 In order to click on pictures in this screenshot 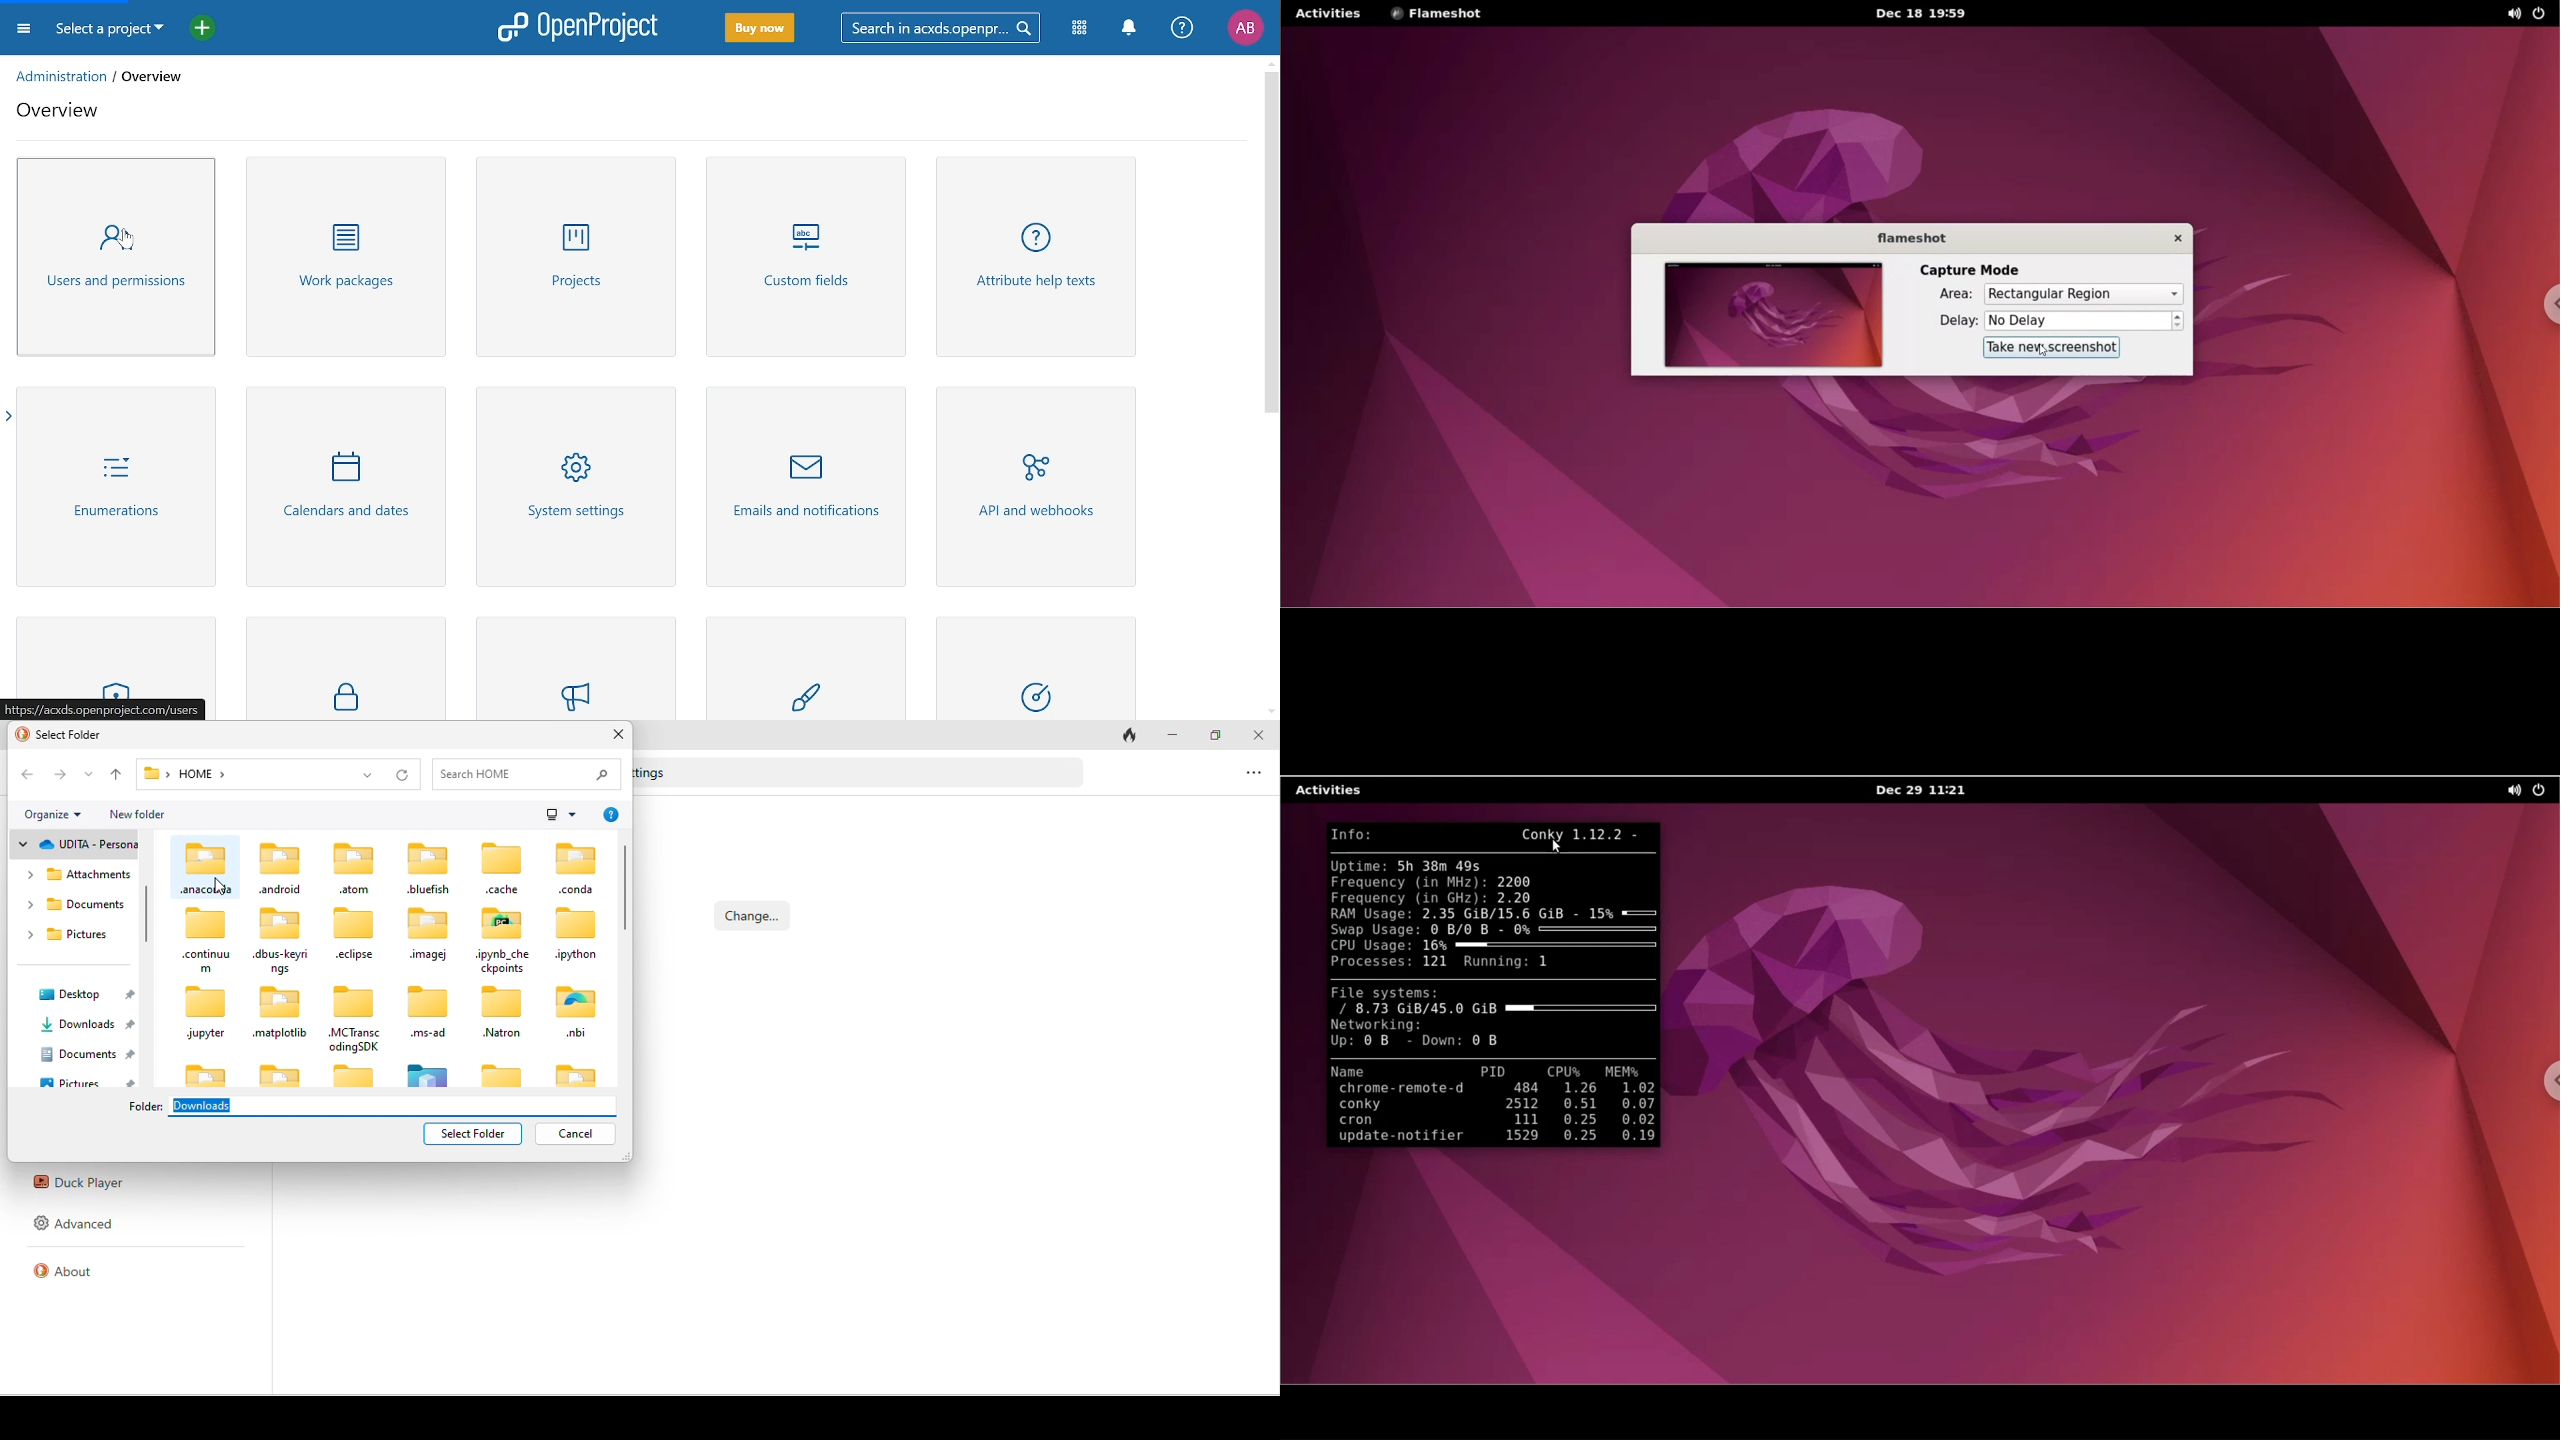, I will do `click(69, 936)`.